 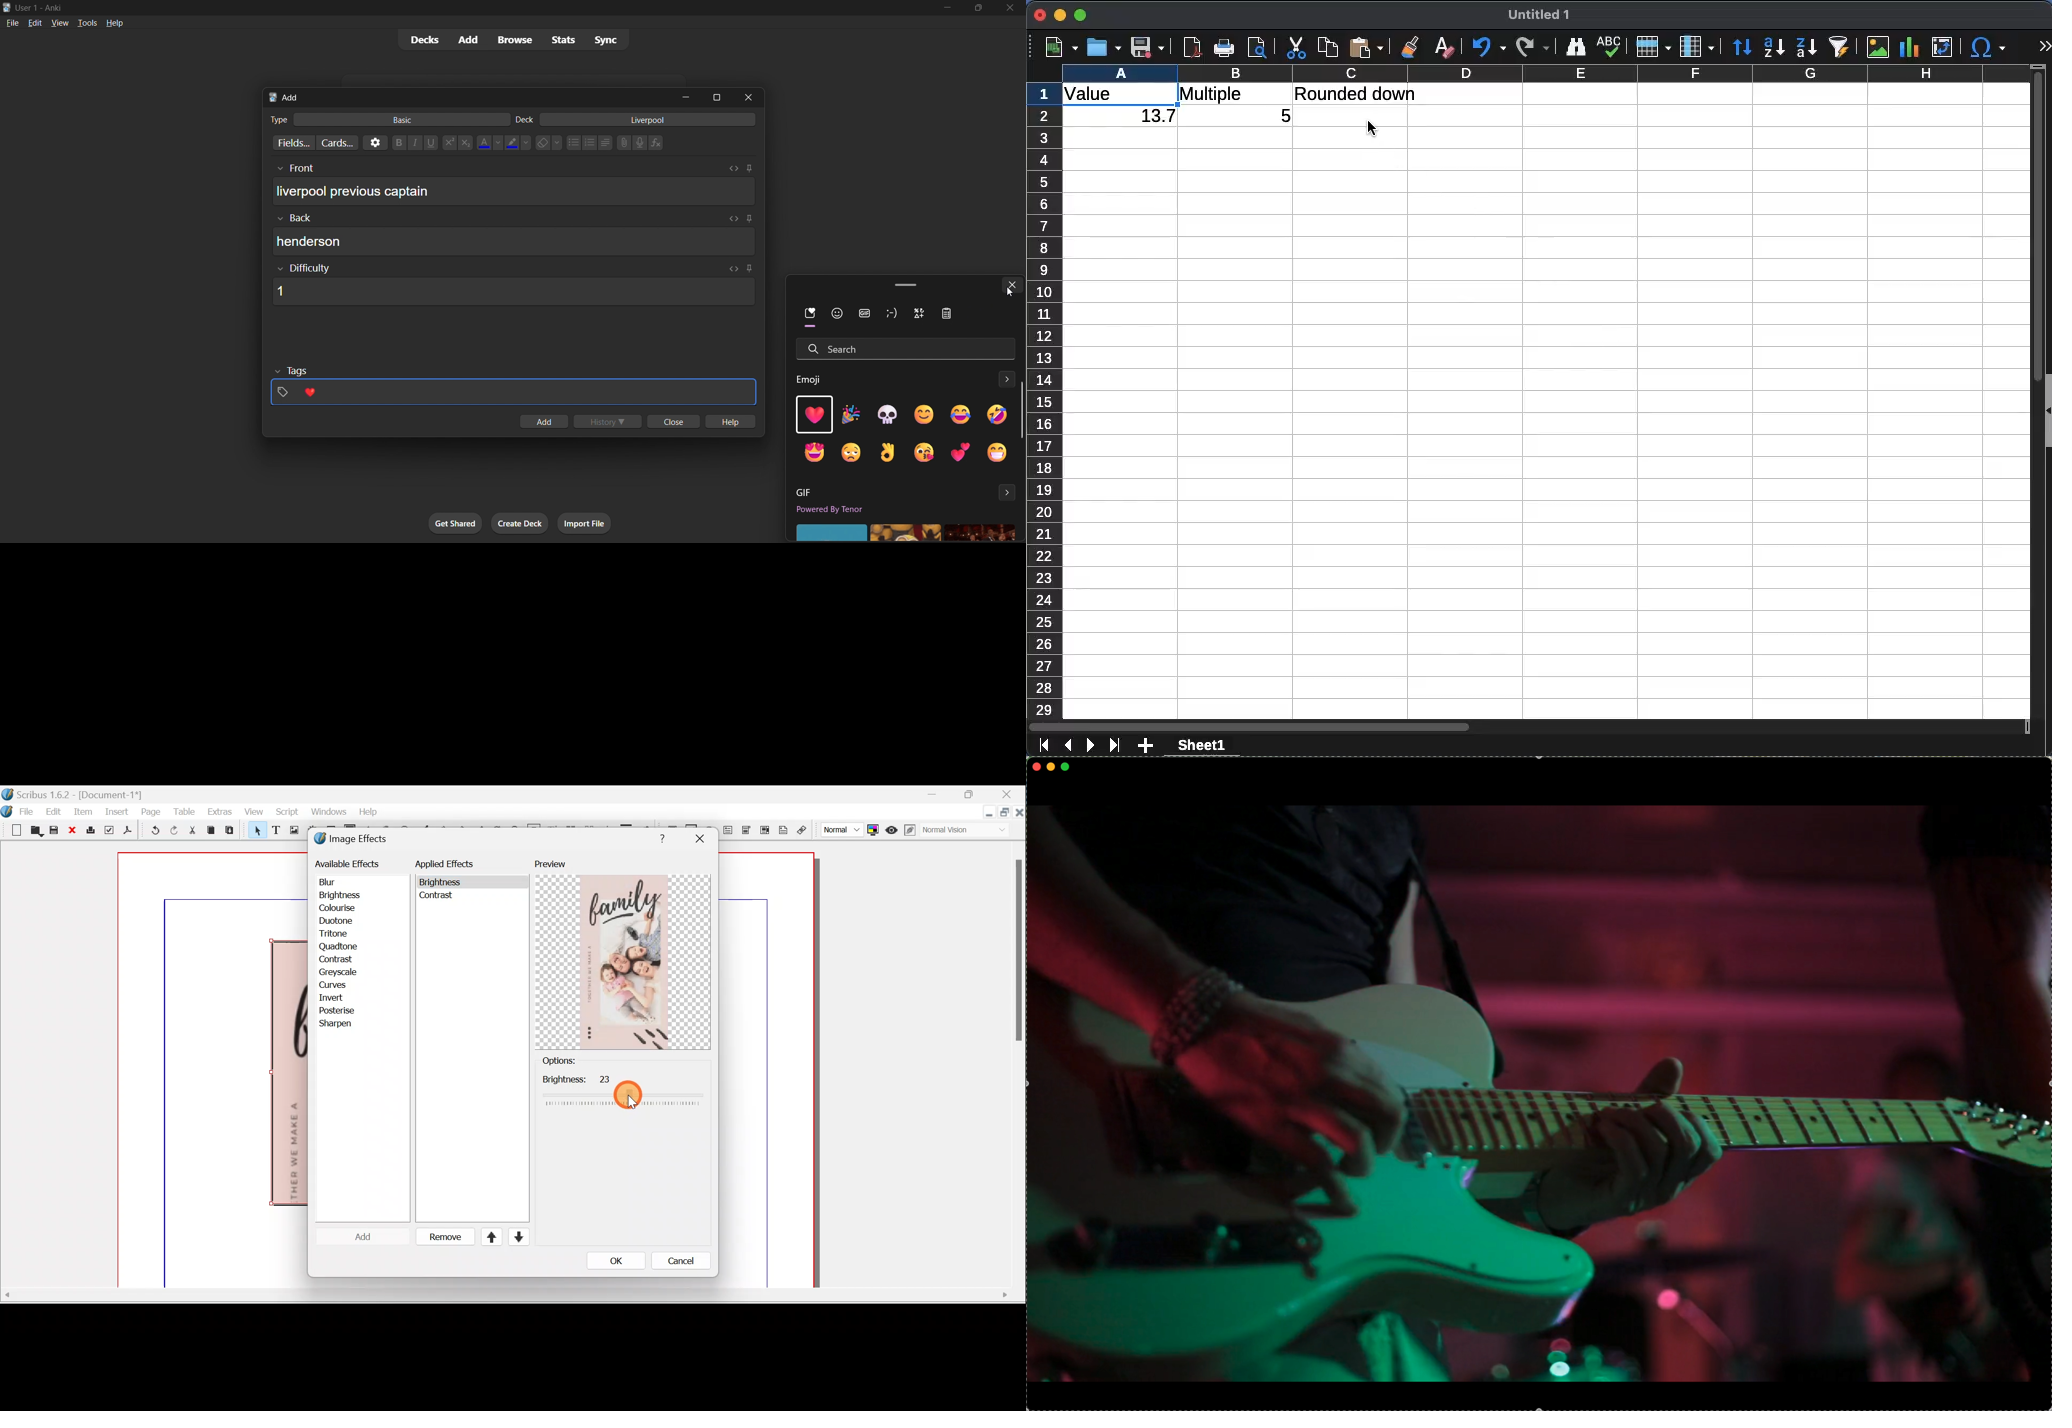 I want to click on copy, so click(x=1328, y=48).